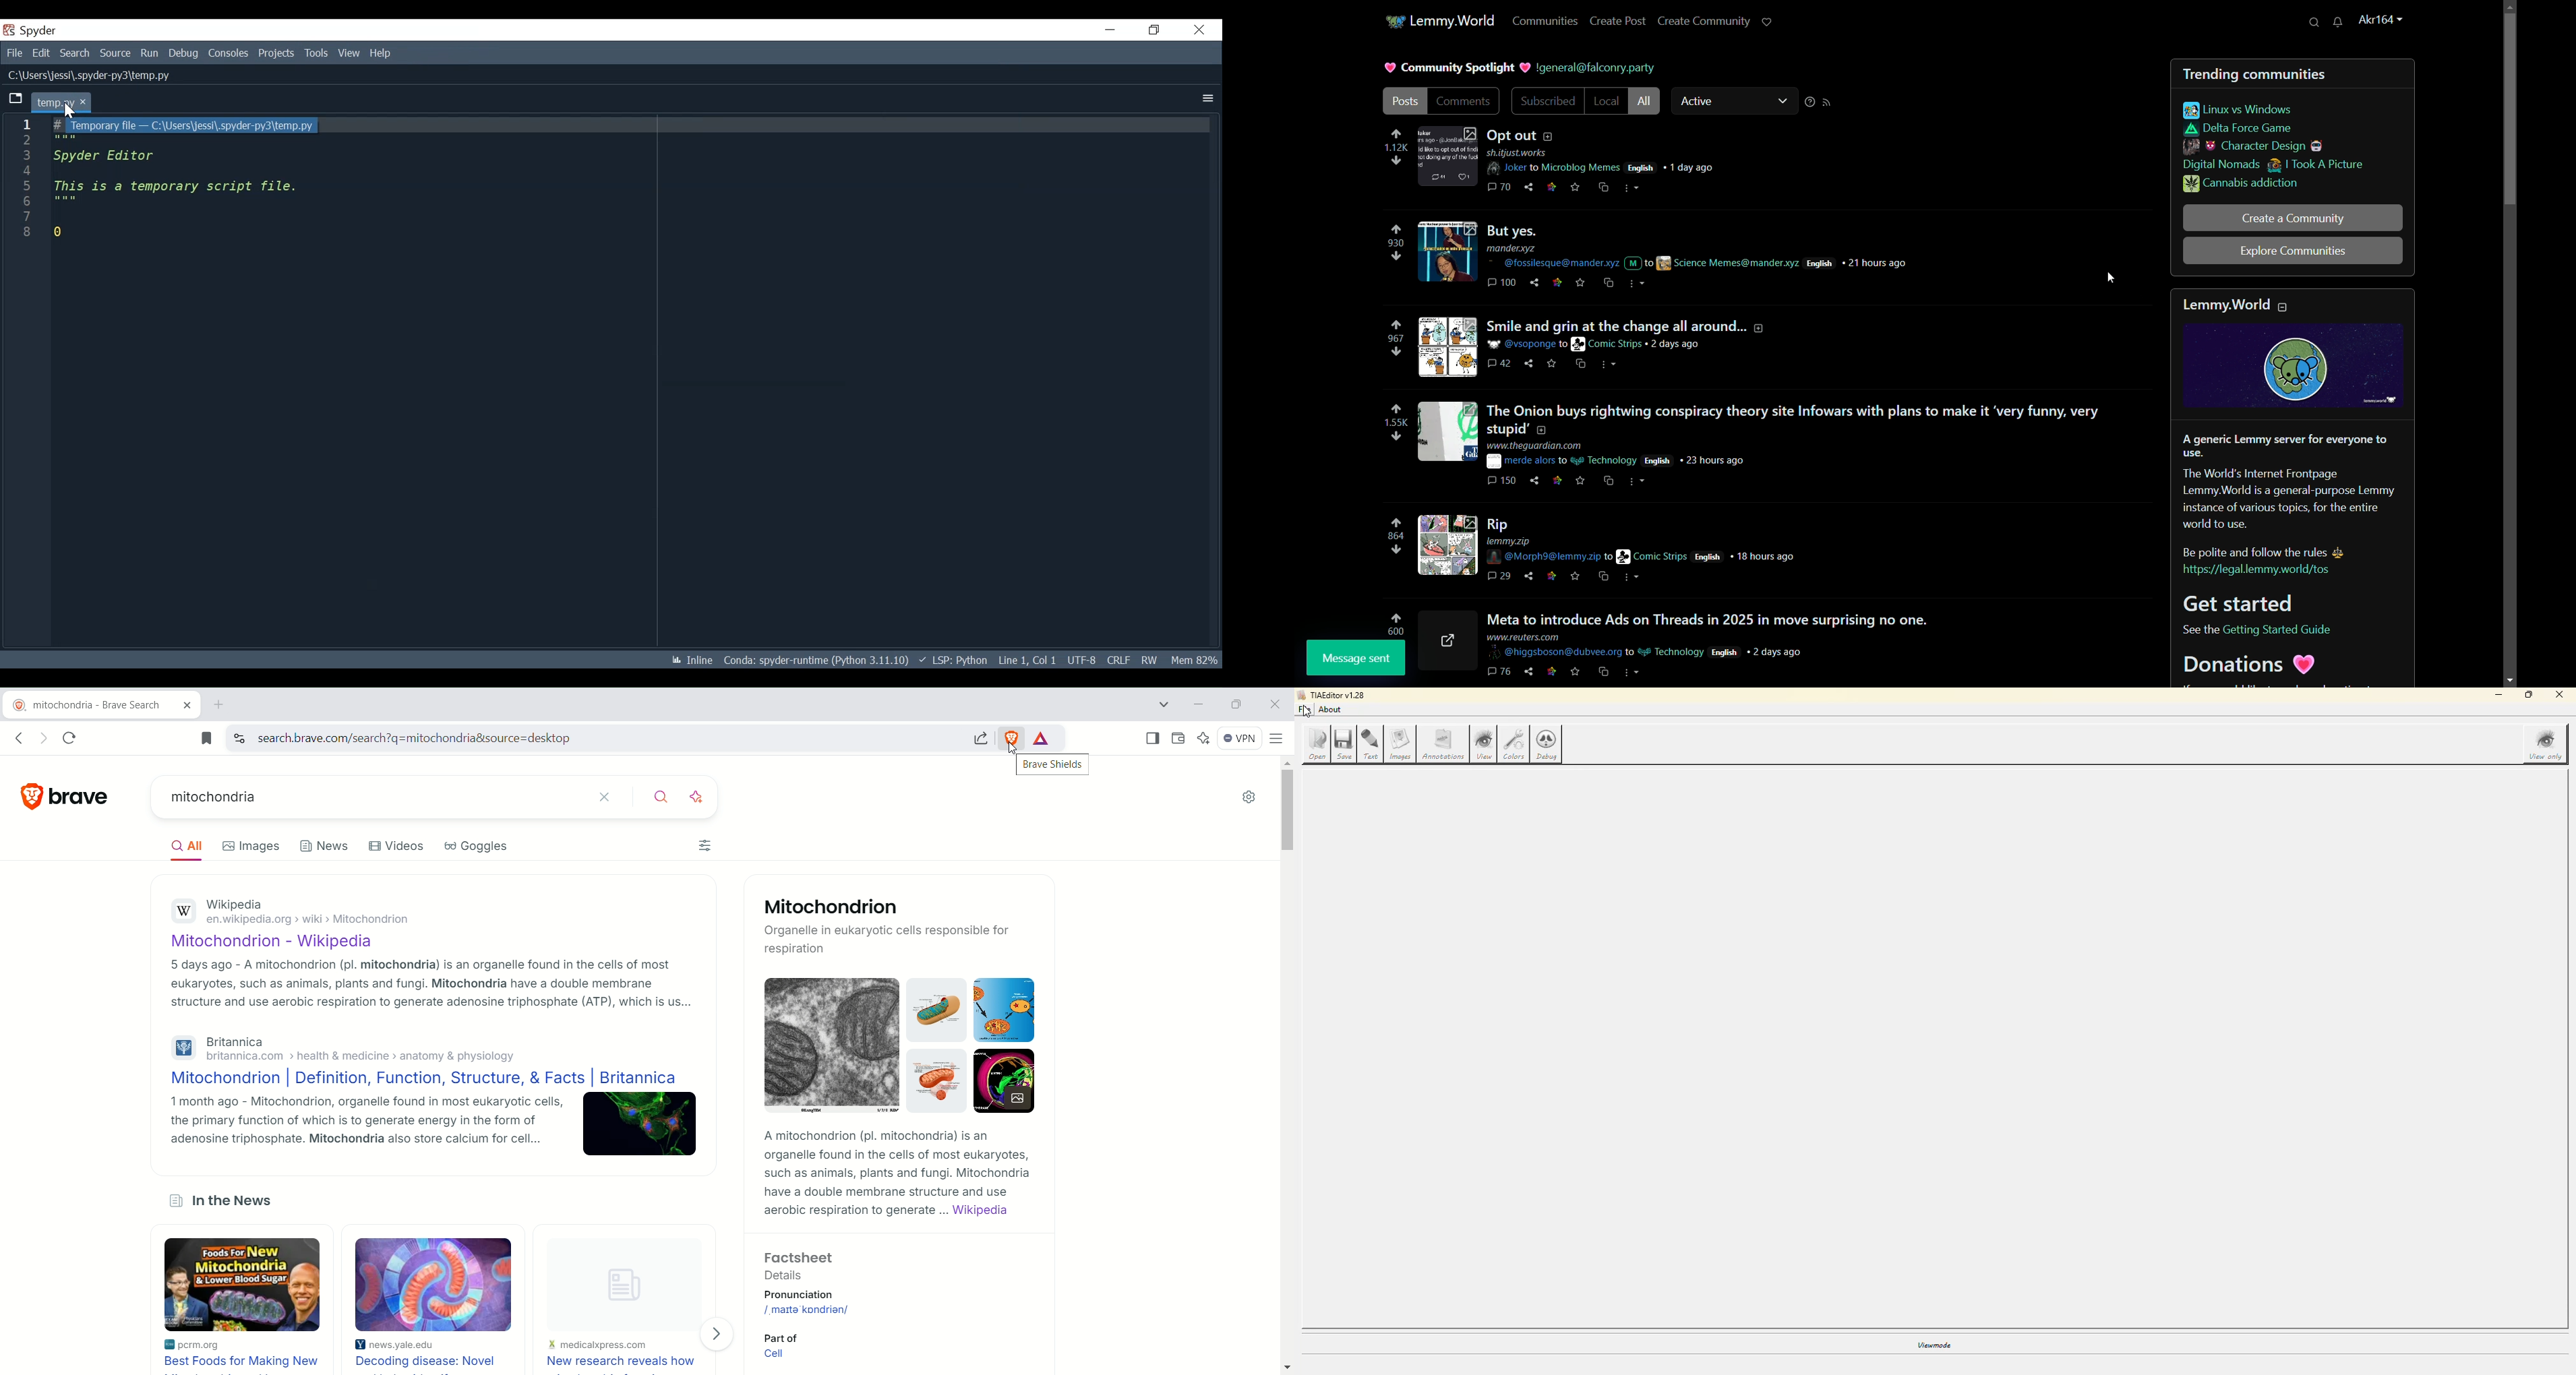  I want to click on vertical scroll bar, so click(1286, 1065).